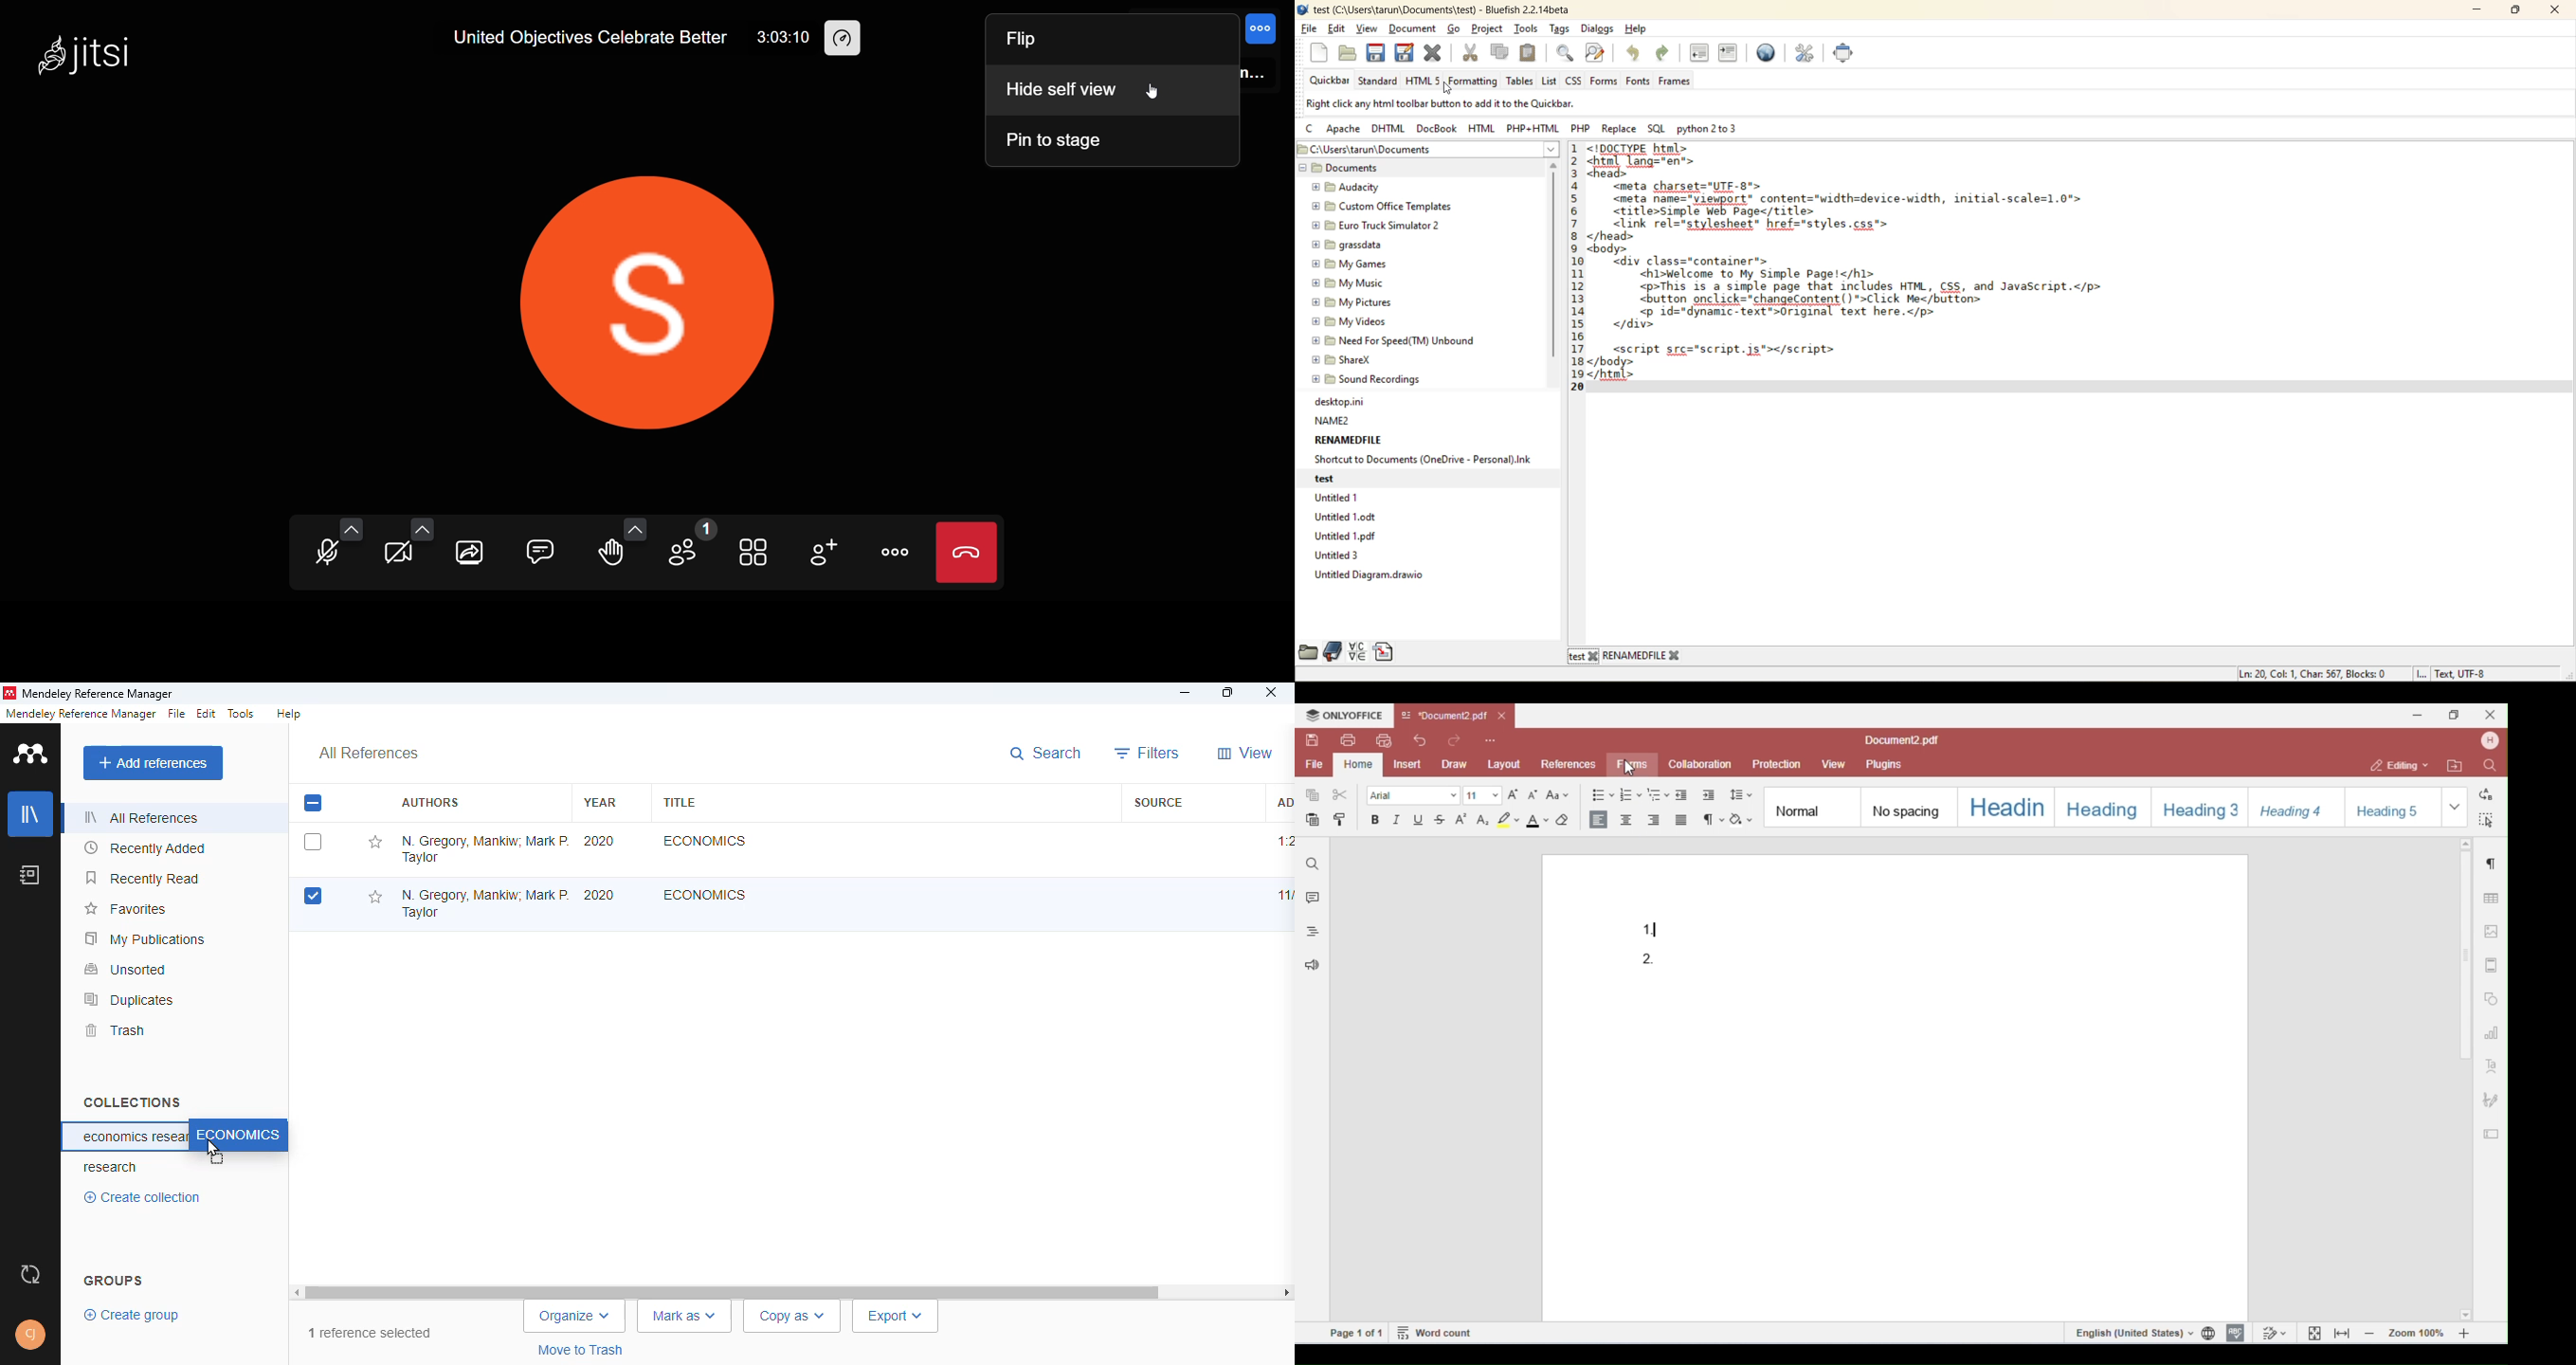 The height and width of the screenshot is (1372, 2576). Describe the element at coordinates (637, 528) in the screenshot. I see `more emoji` at that location.